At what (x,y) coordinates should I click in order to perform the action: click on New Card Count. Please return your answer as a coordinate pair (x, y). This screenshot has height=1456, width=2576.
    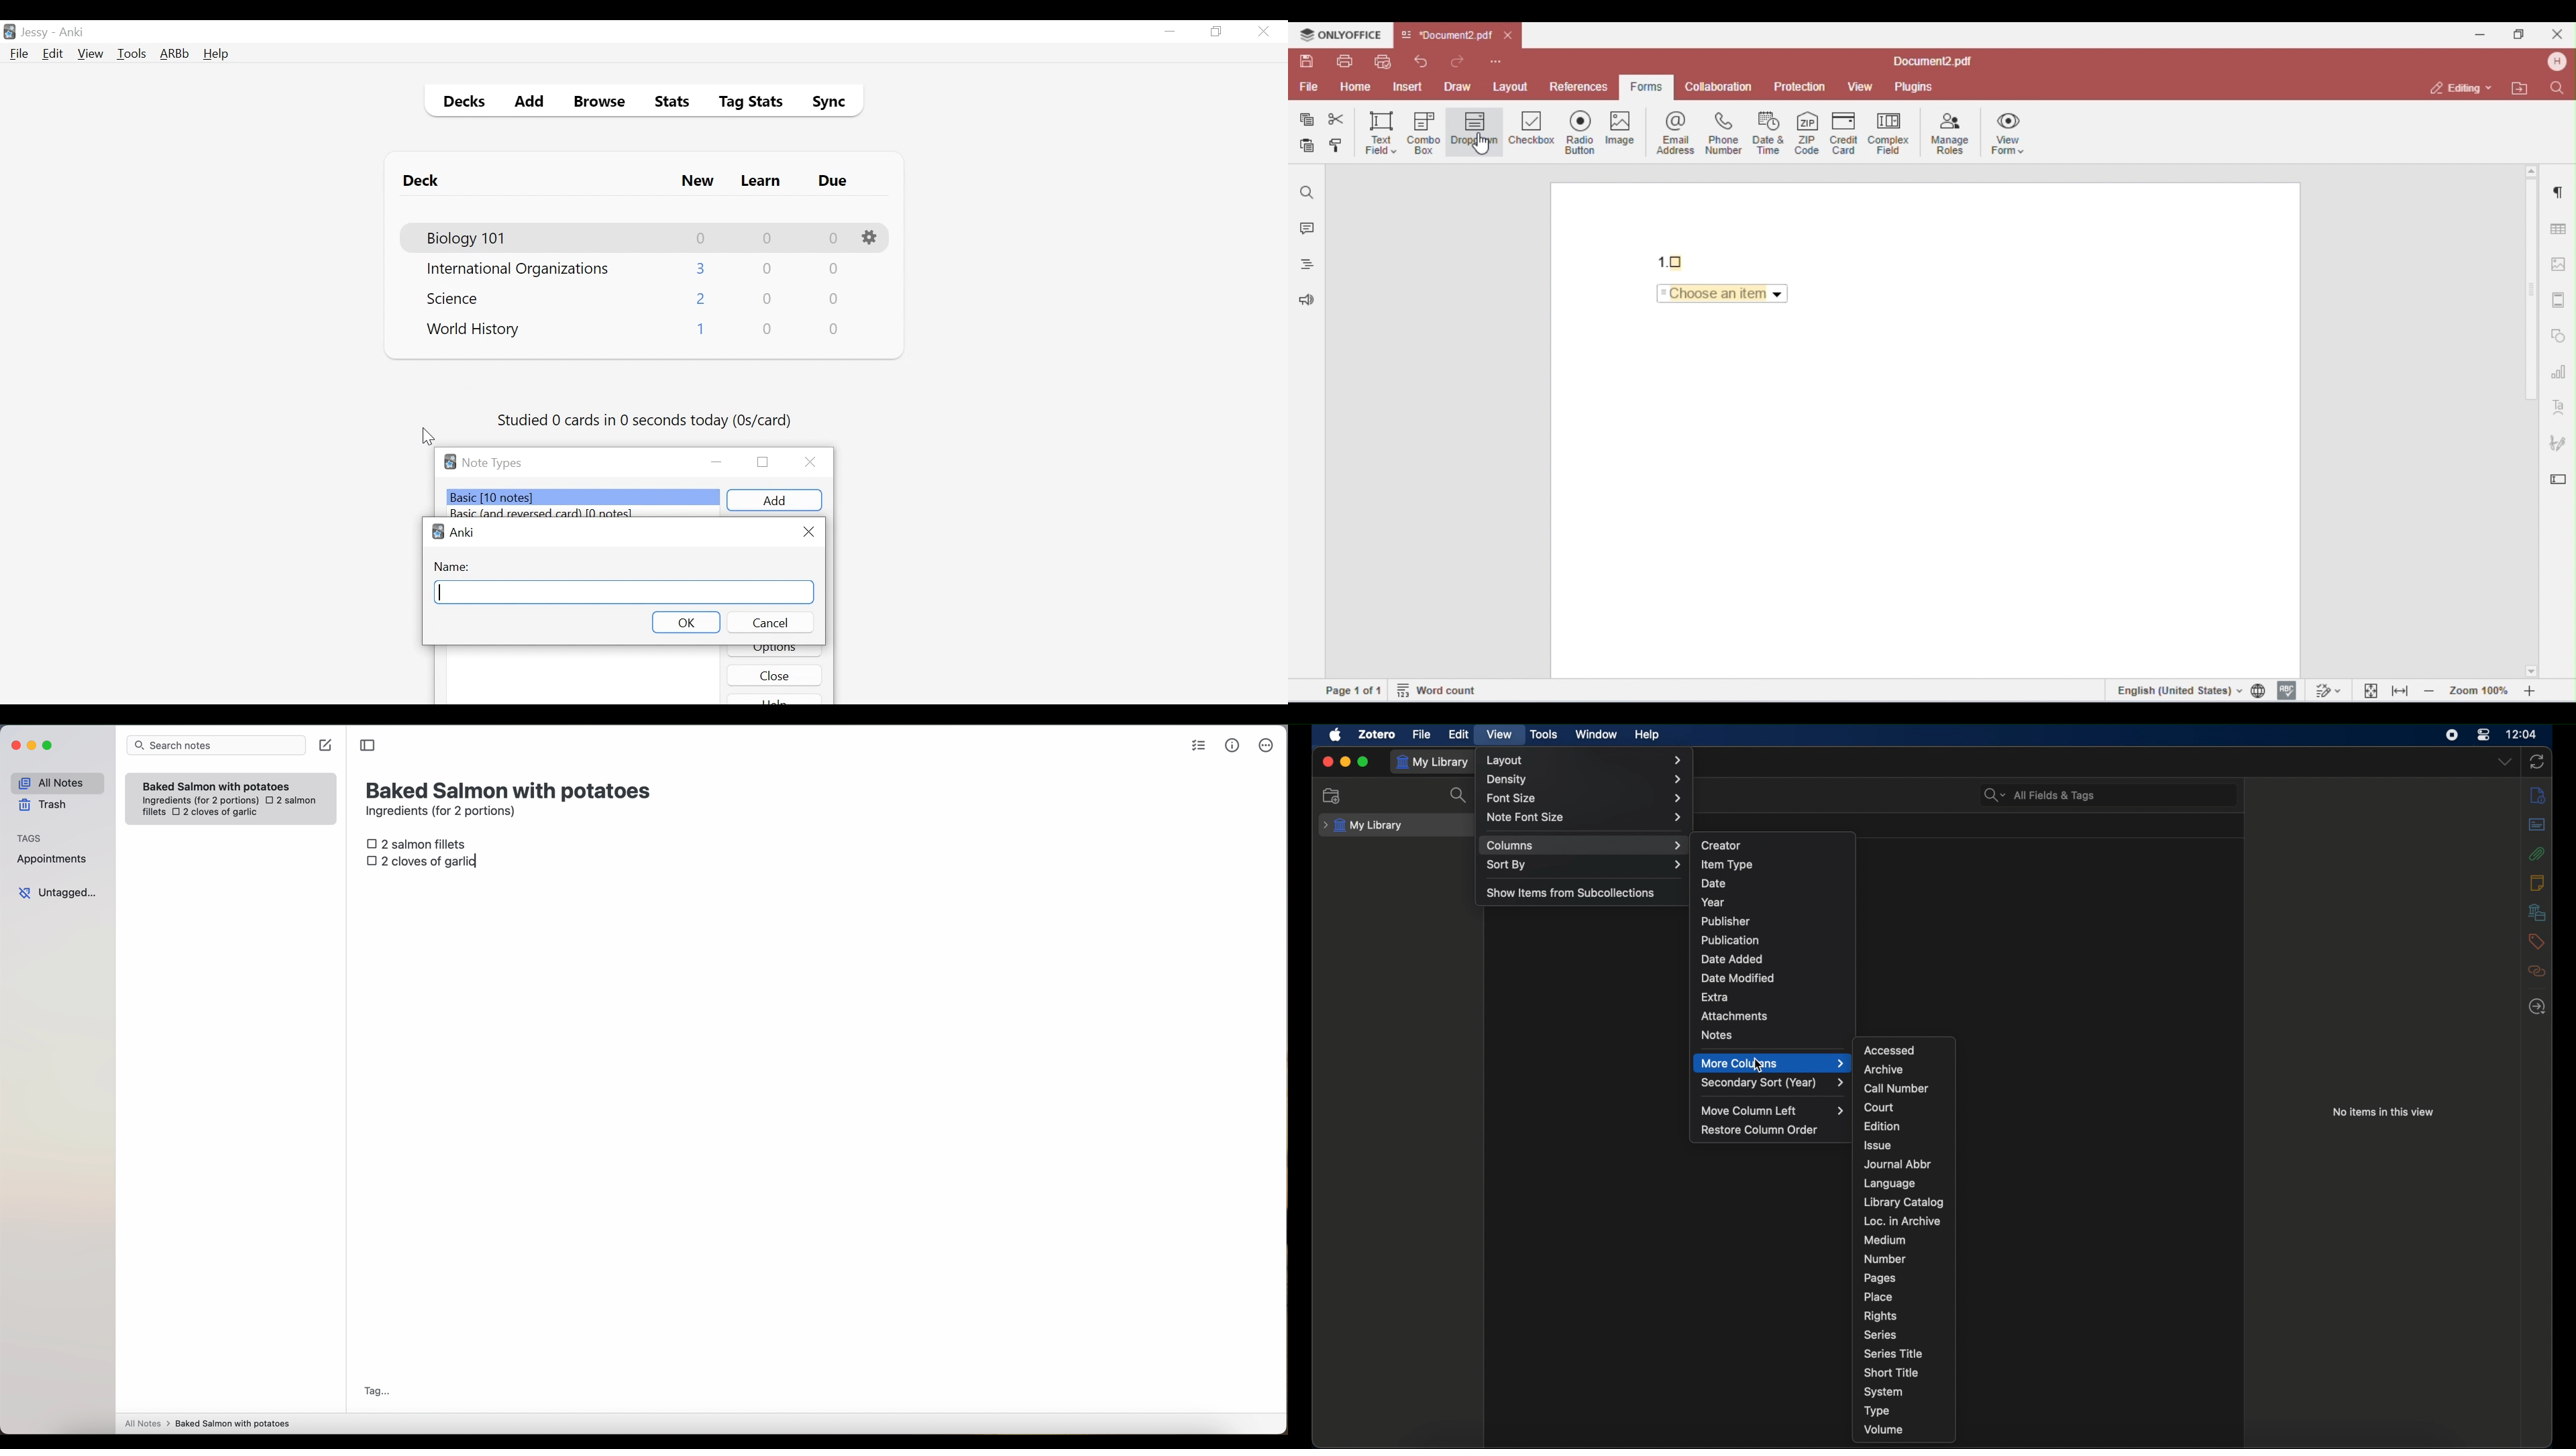
    Looking at the image, I should click on (702, 238).